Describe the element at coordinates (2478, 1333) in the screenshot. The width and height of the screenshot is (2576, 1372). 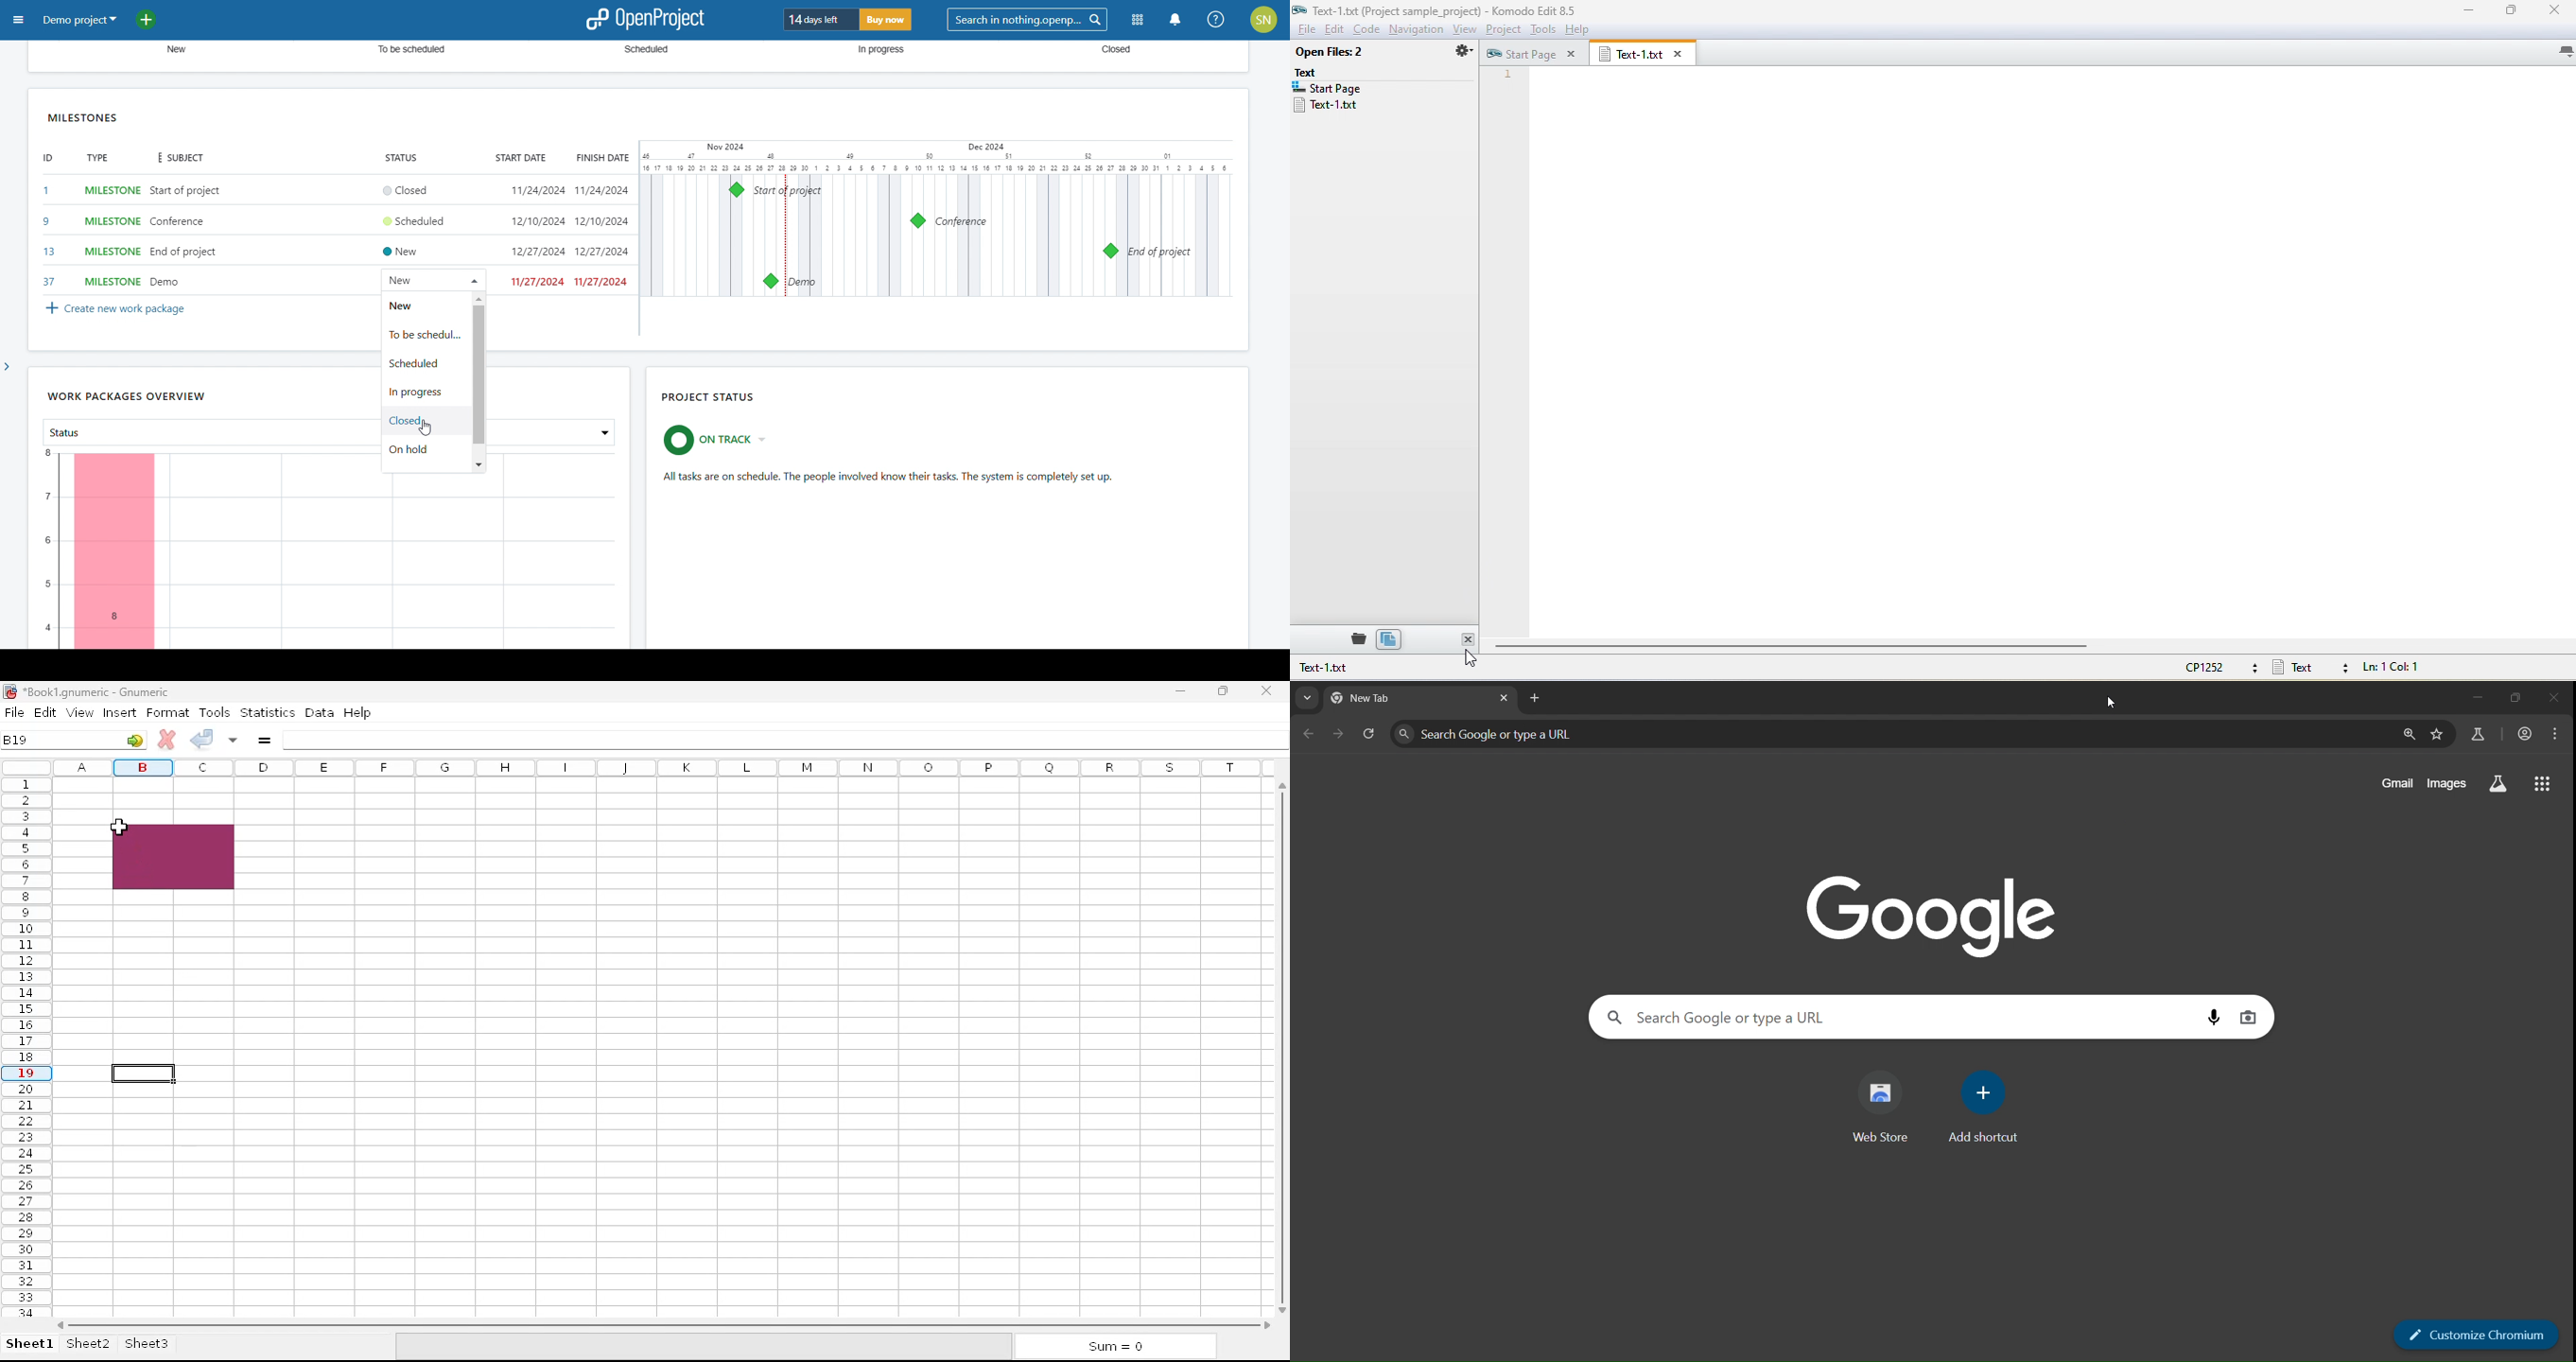
I see `customize chromium` at that location.